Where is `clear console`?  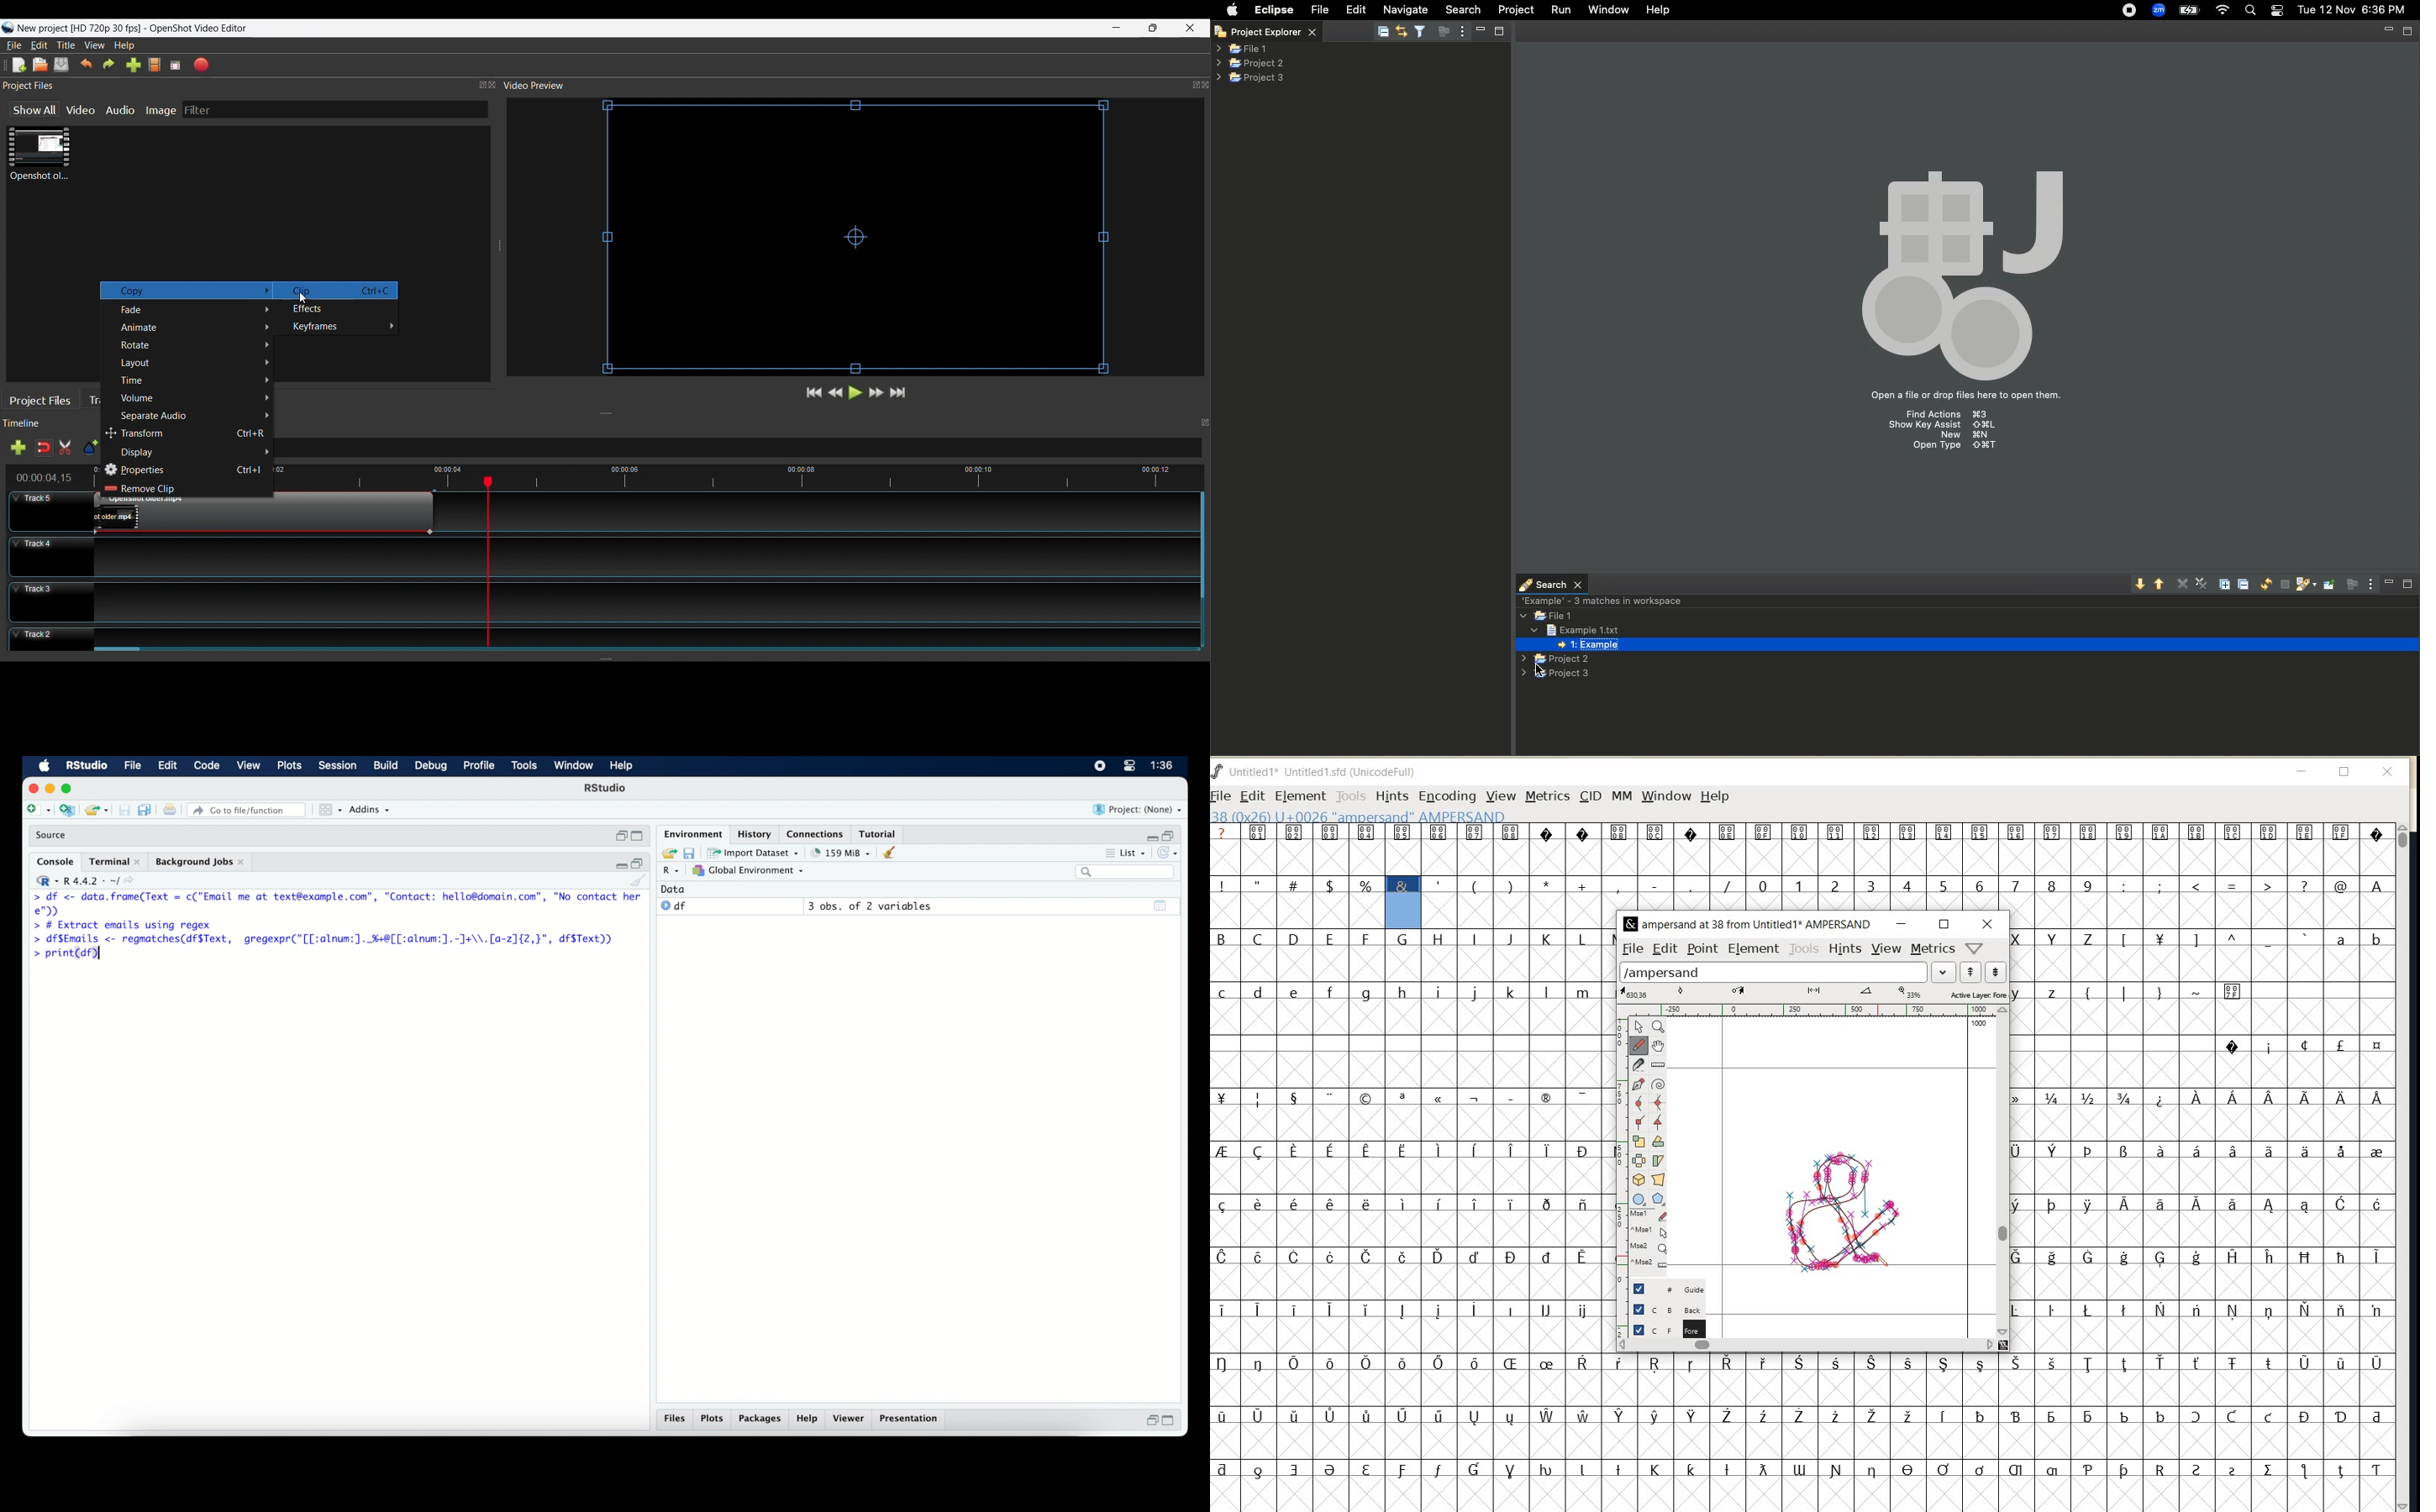 clear console is located at coordinates (892, 853).